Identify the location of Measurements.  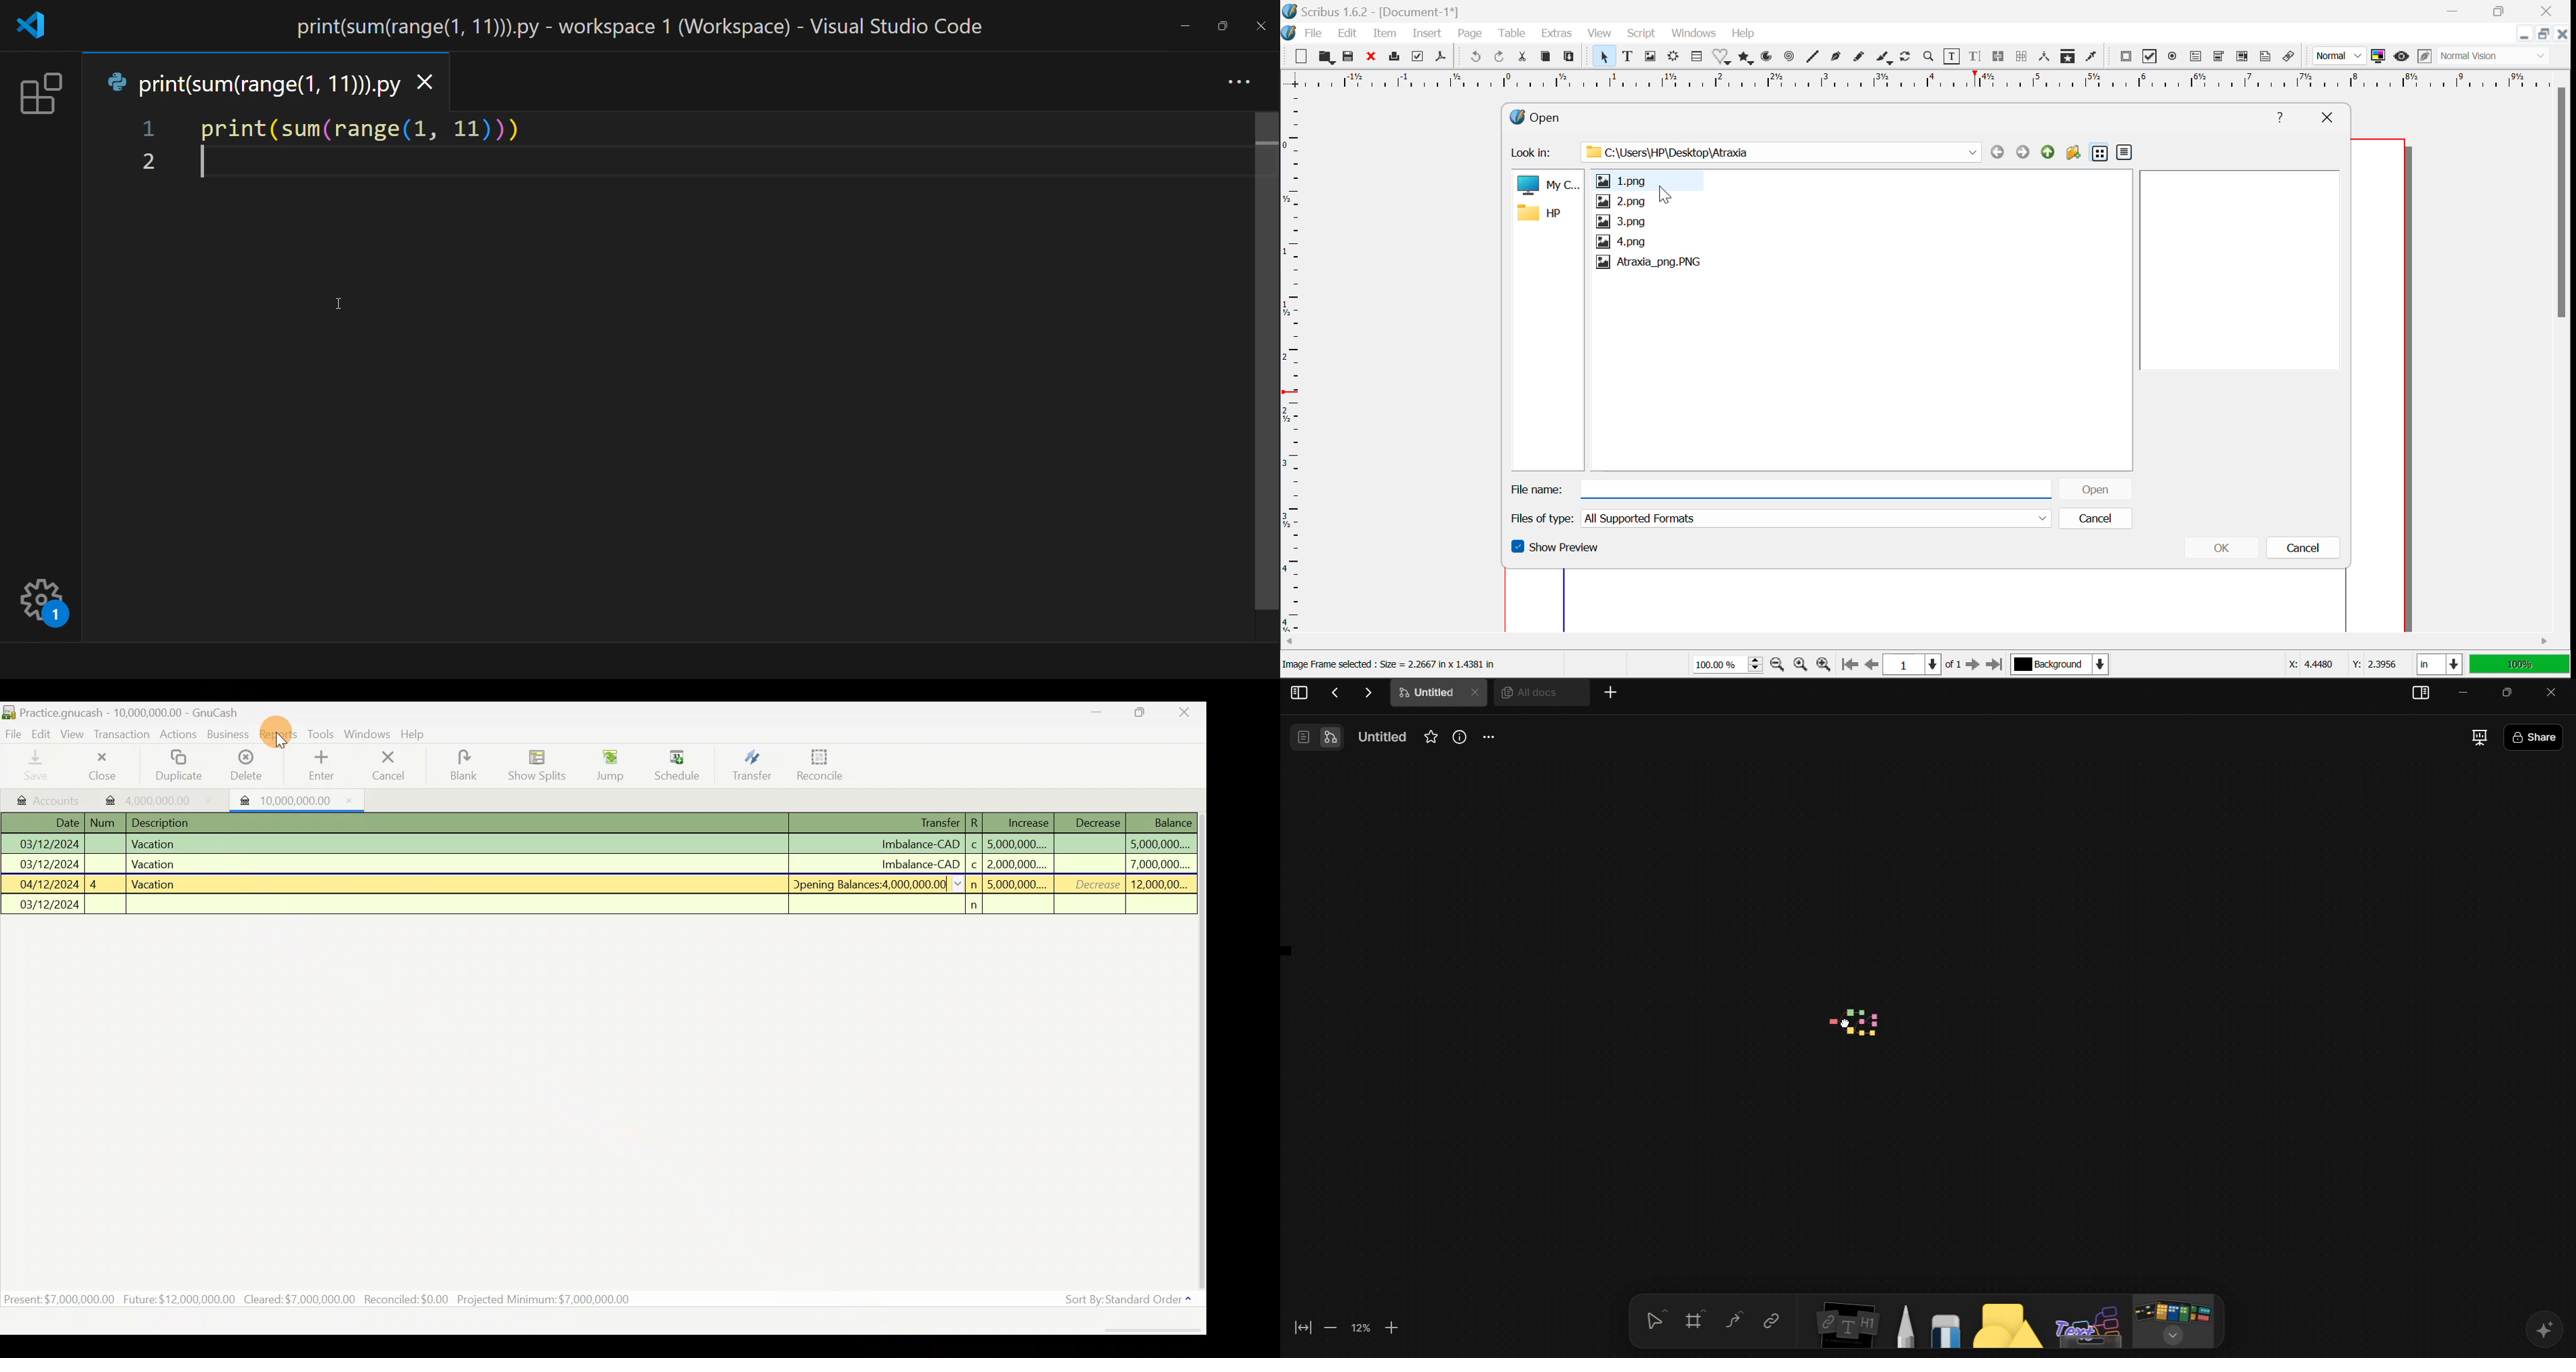
(2046, 57).